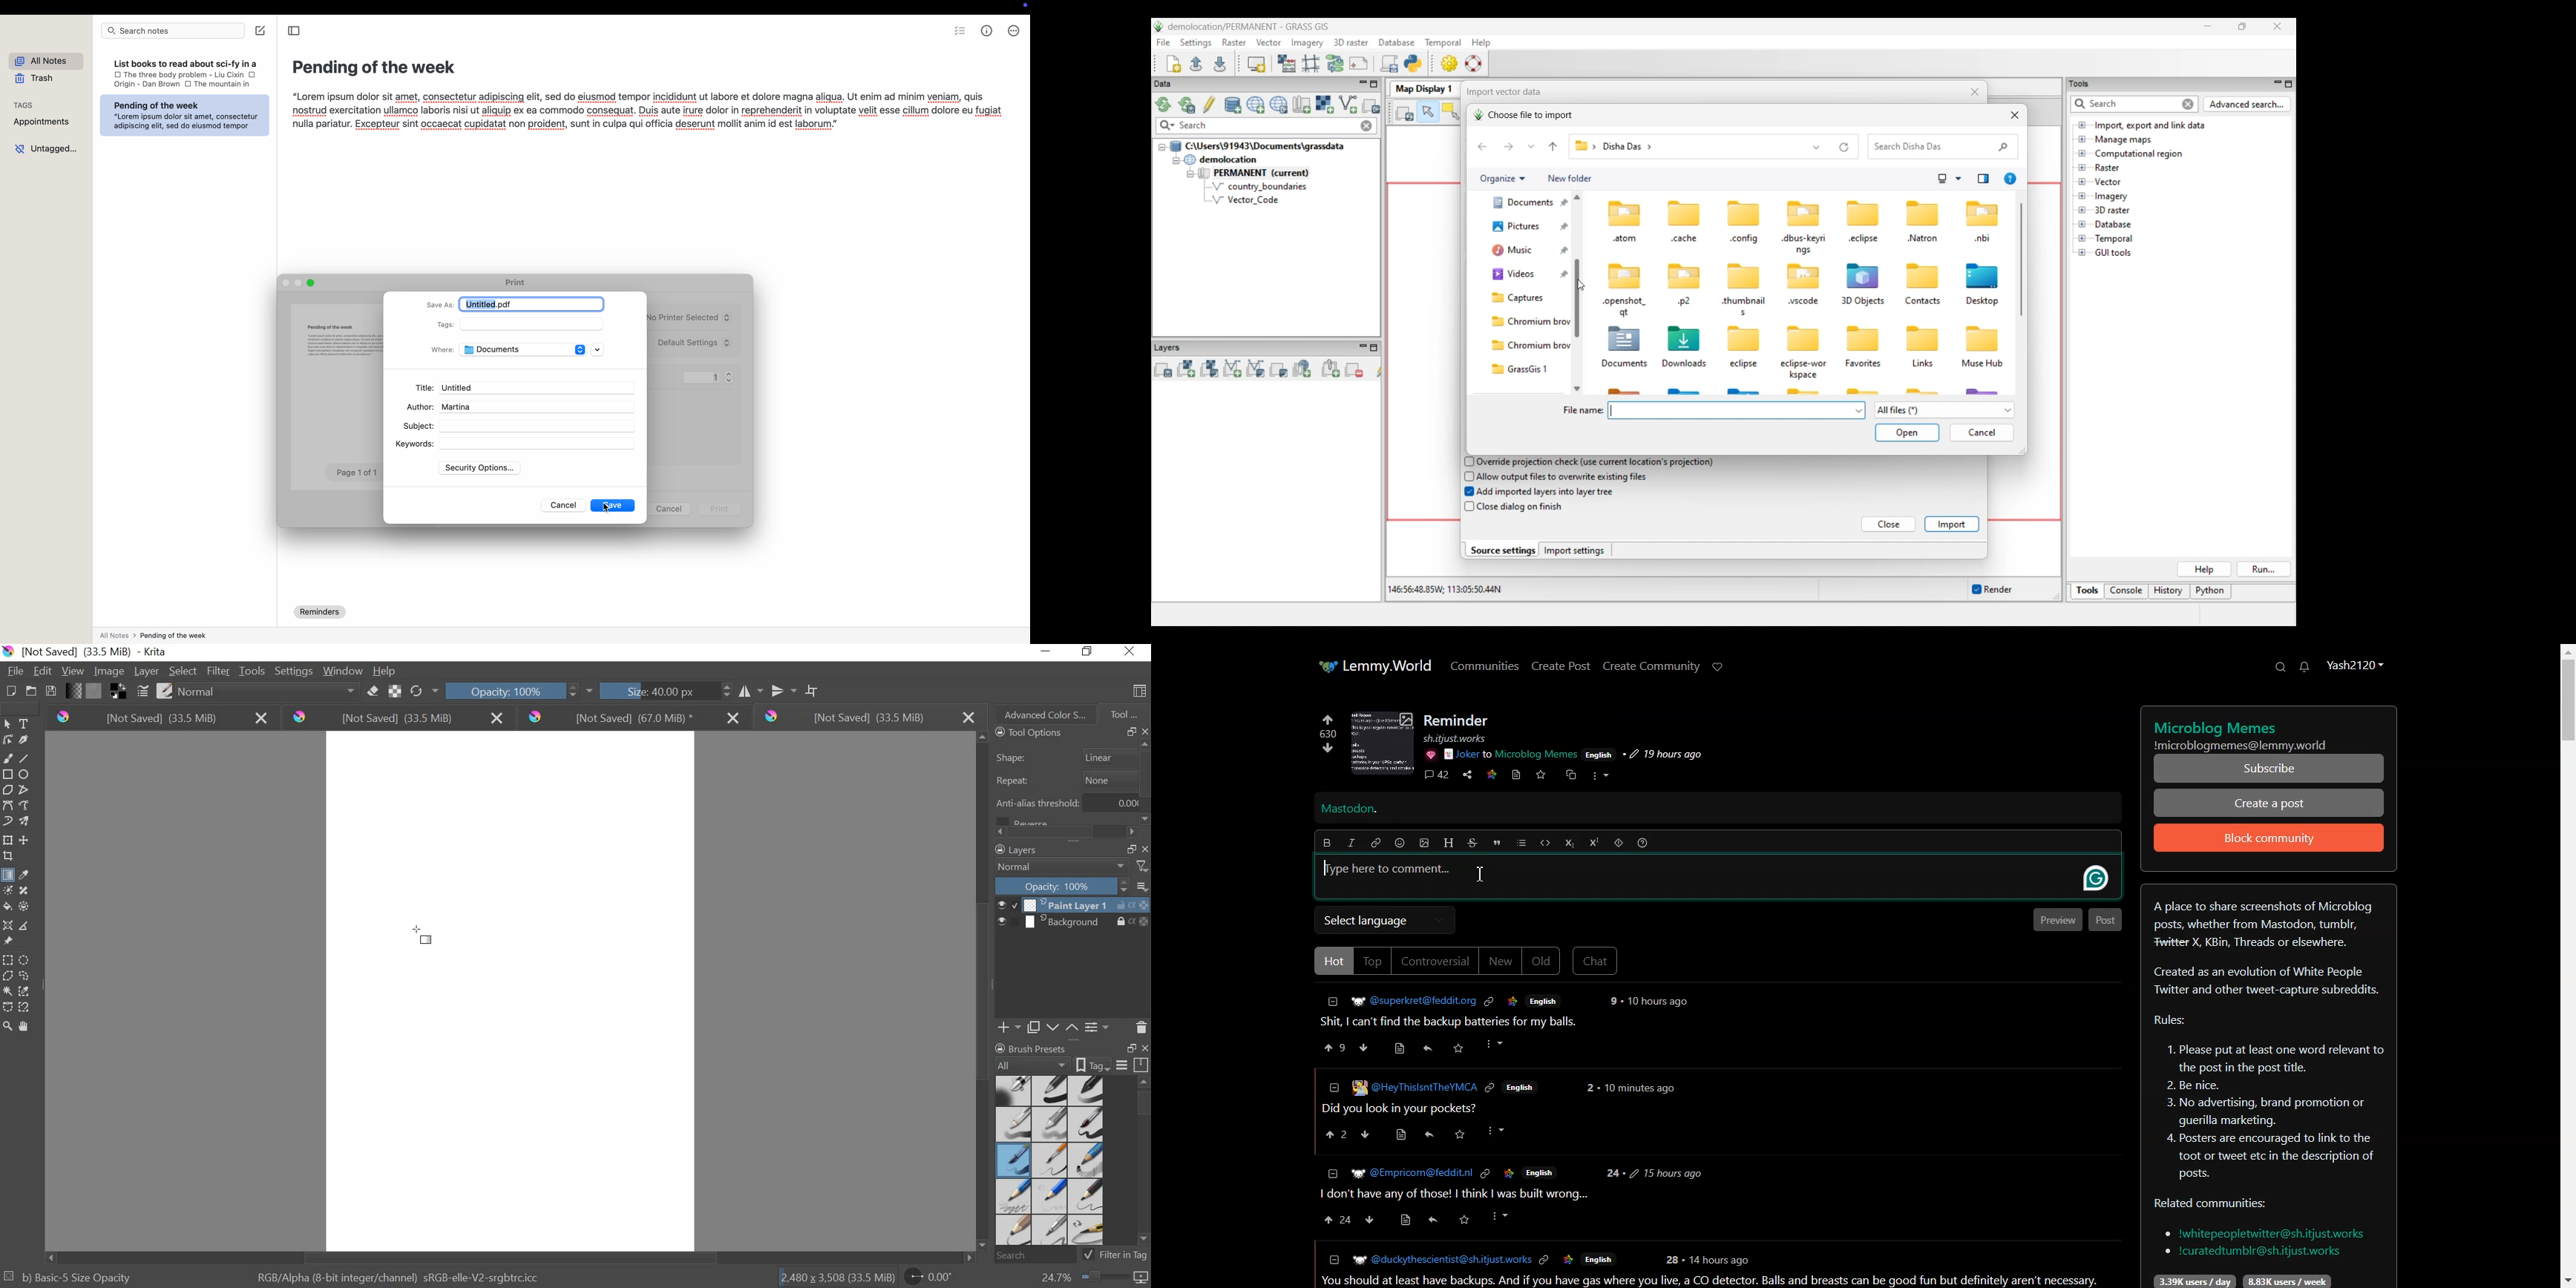 This screenshot has height=1288, width=2576. I want to click on Go to source, so click(1517, 775).